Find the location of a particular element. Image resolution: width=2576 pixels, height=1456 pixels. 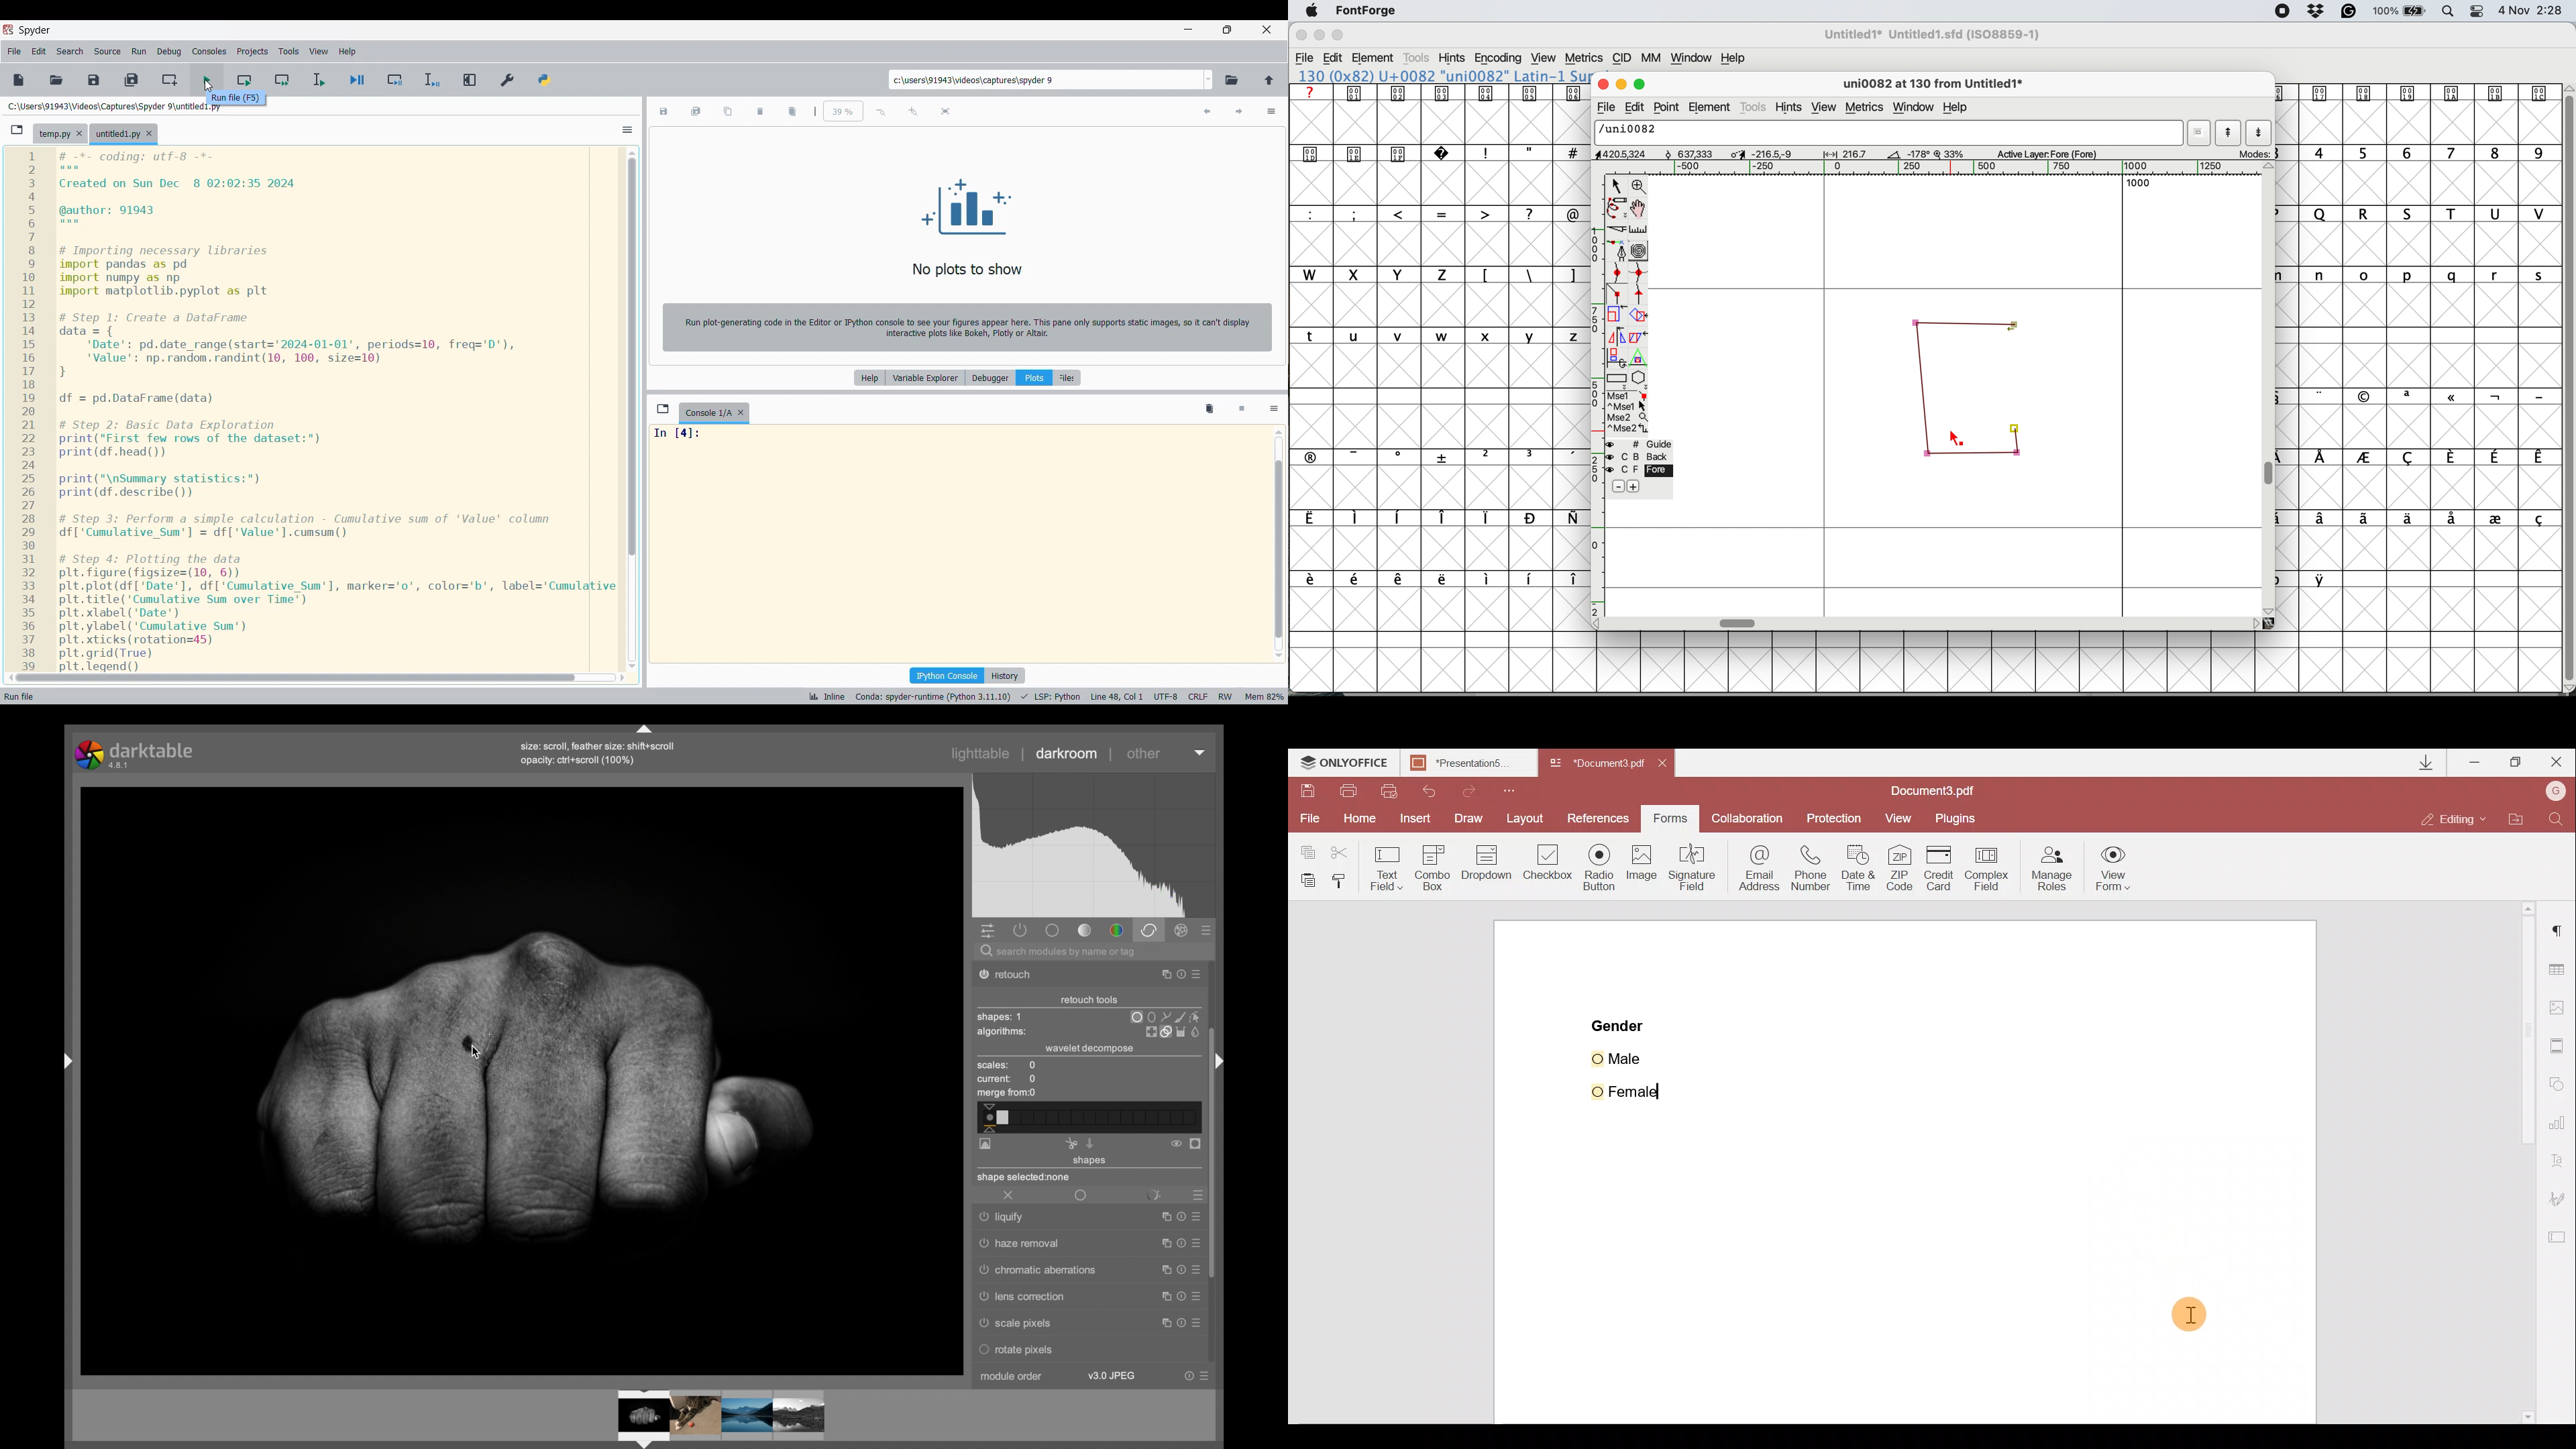

module order is located at coordinates (1015, 1378).